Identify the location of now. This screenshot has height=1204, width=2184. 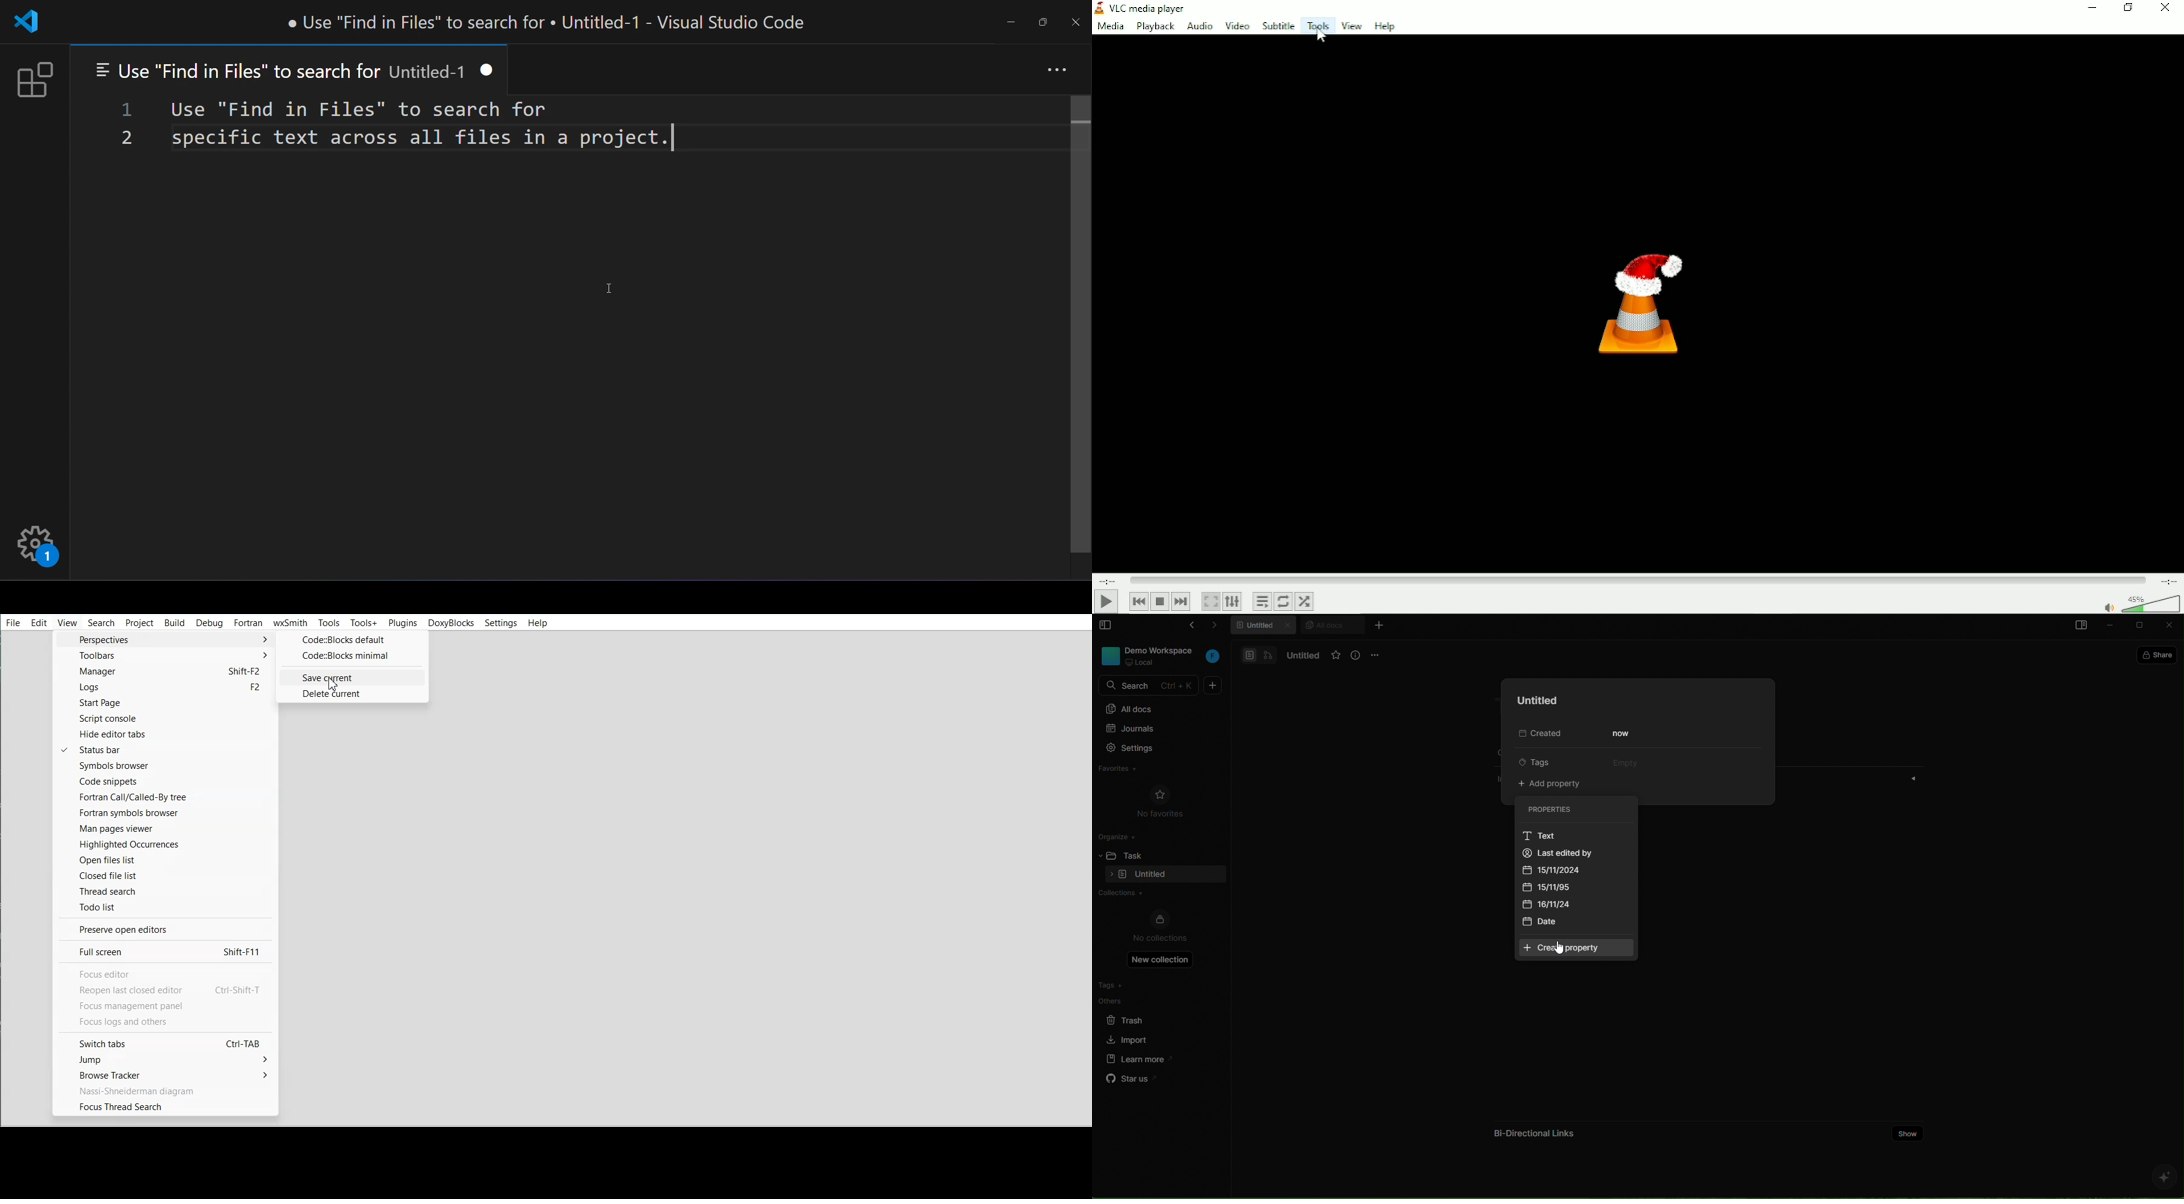
(1623, 734).